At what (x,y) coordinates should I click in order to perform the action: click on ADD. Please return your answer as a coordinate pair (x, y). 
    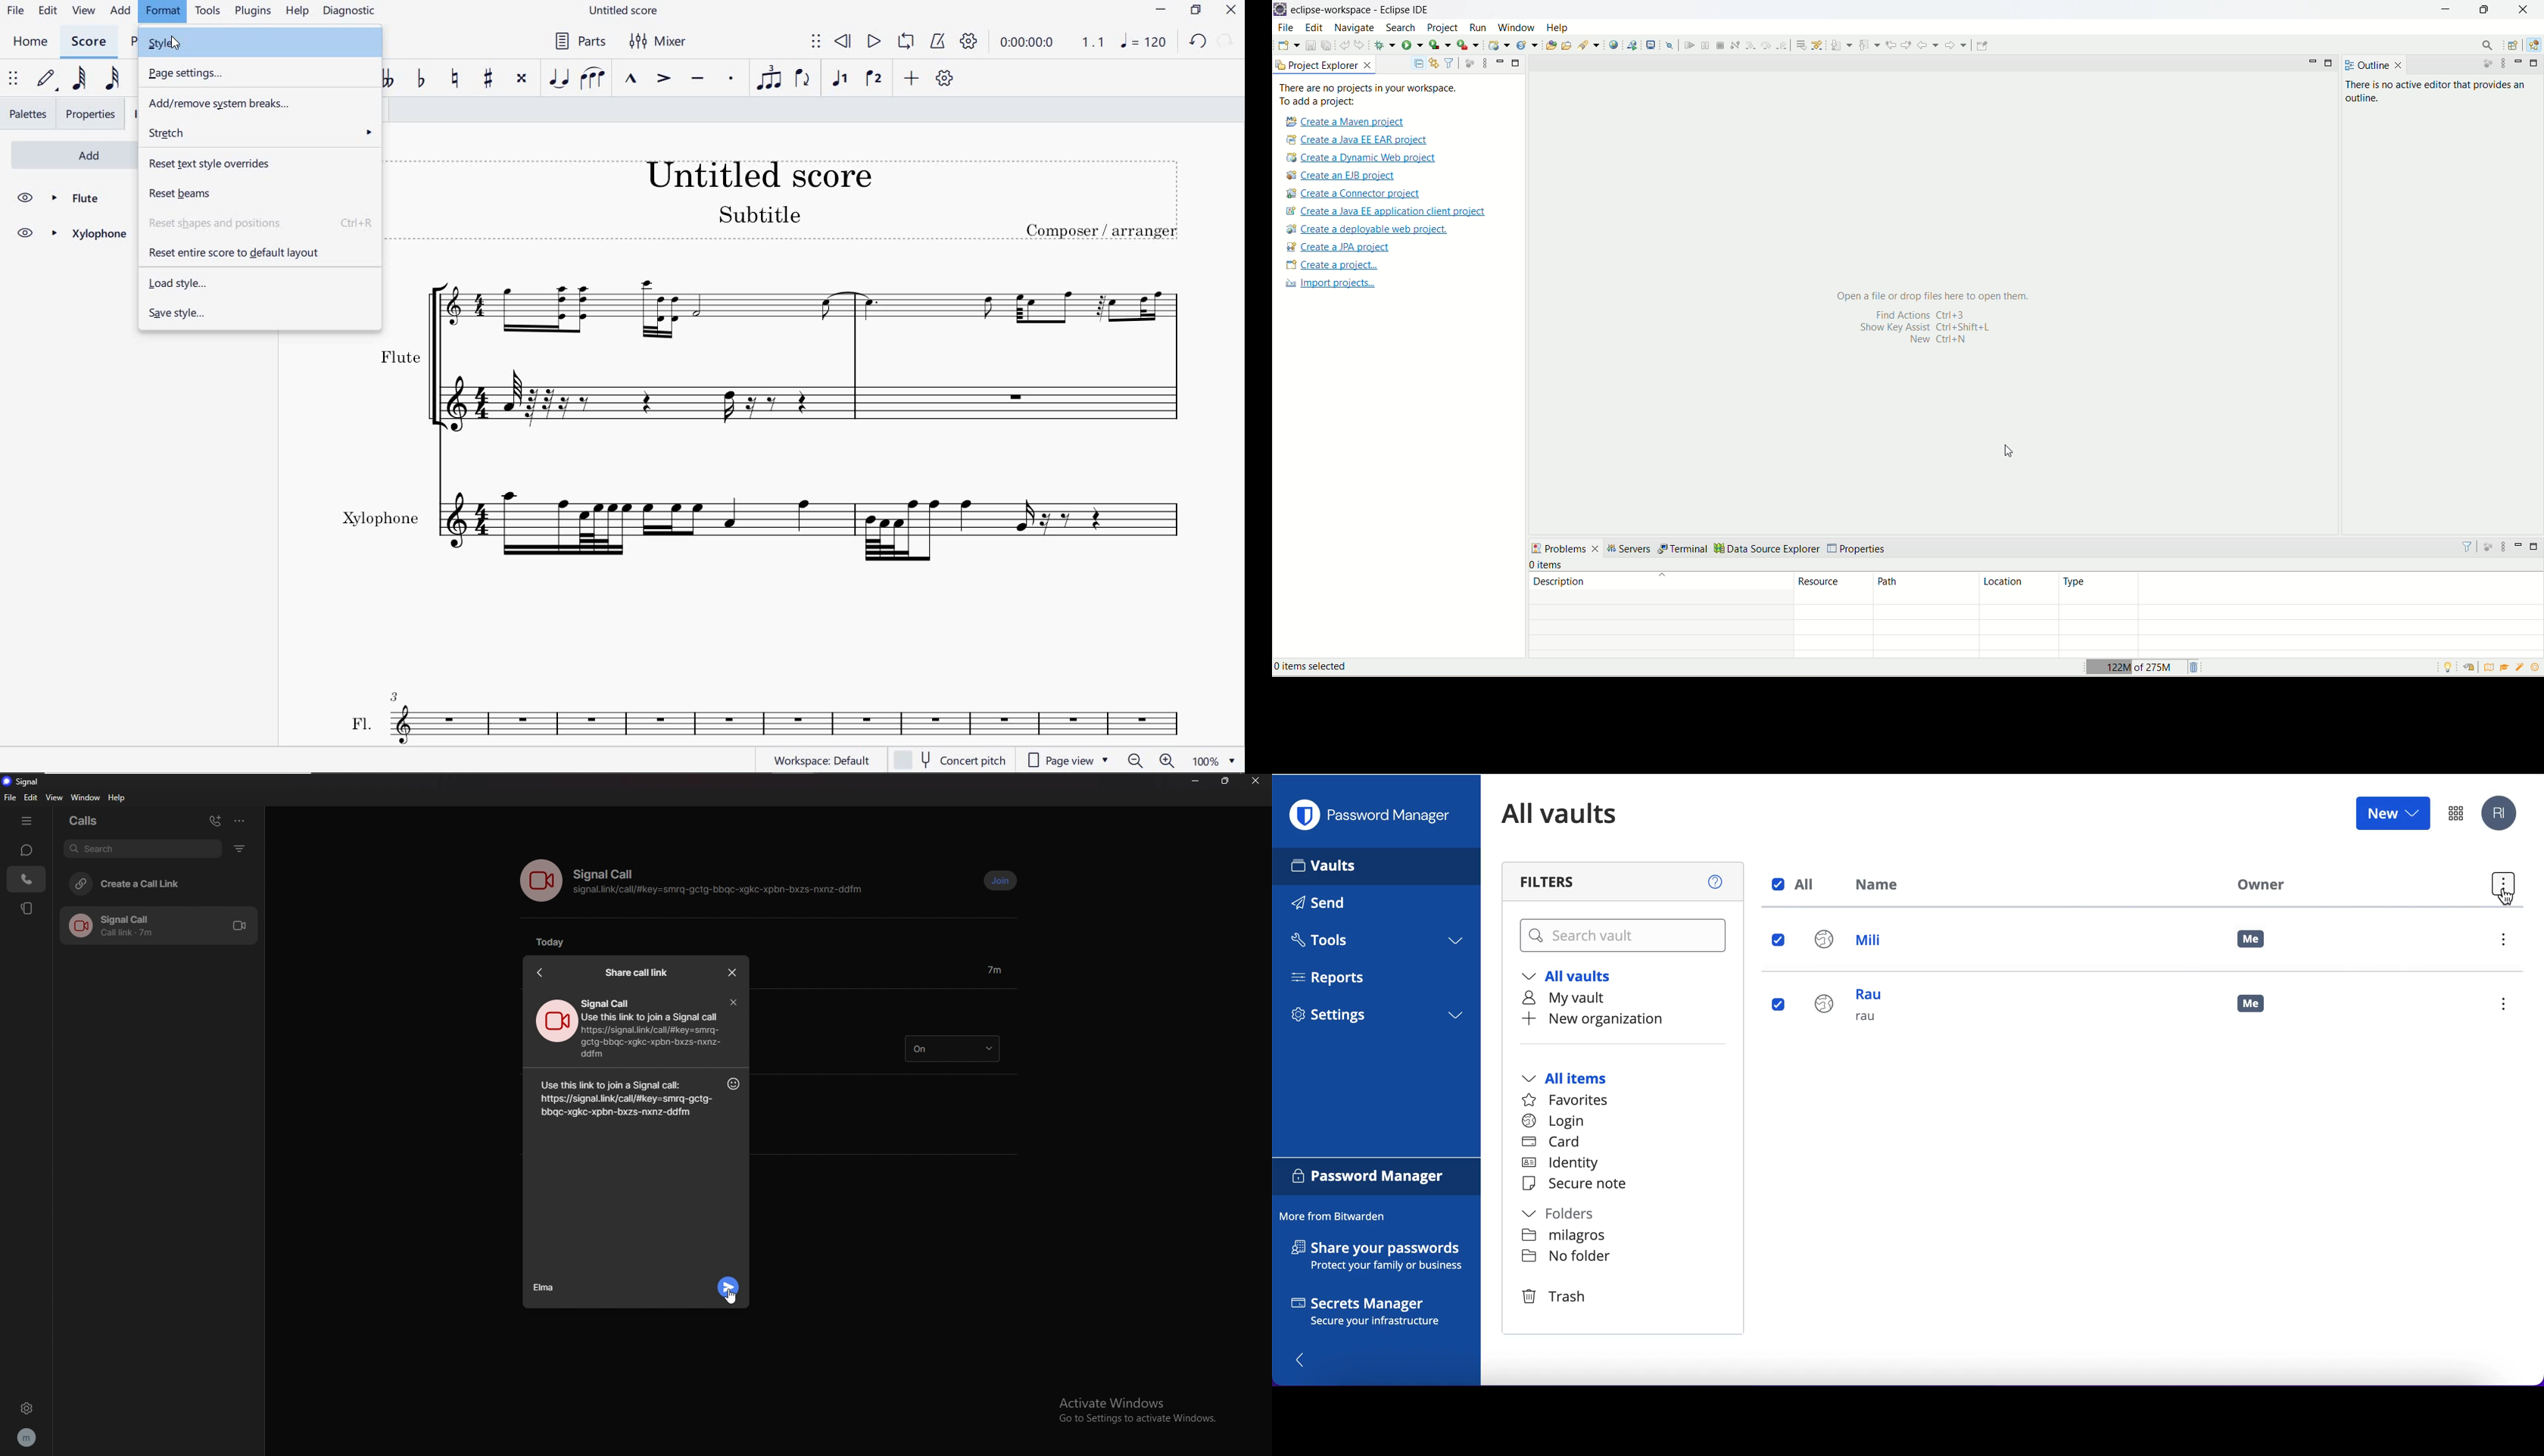
    Looking at the image, I should click on (70, 153).